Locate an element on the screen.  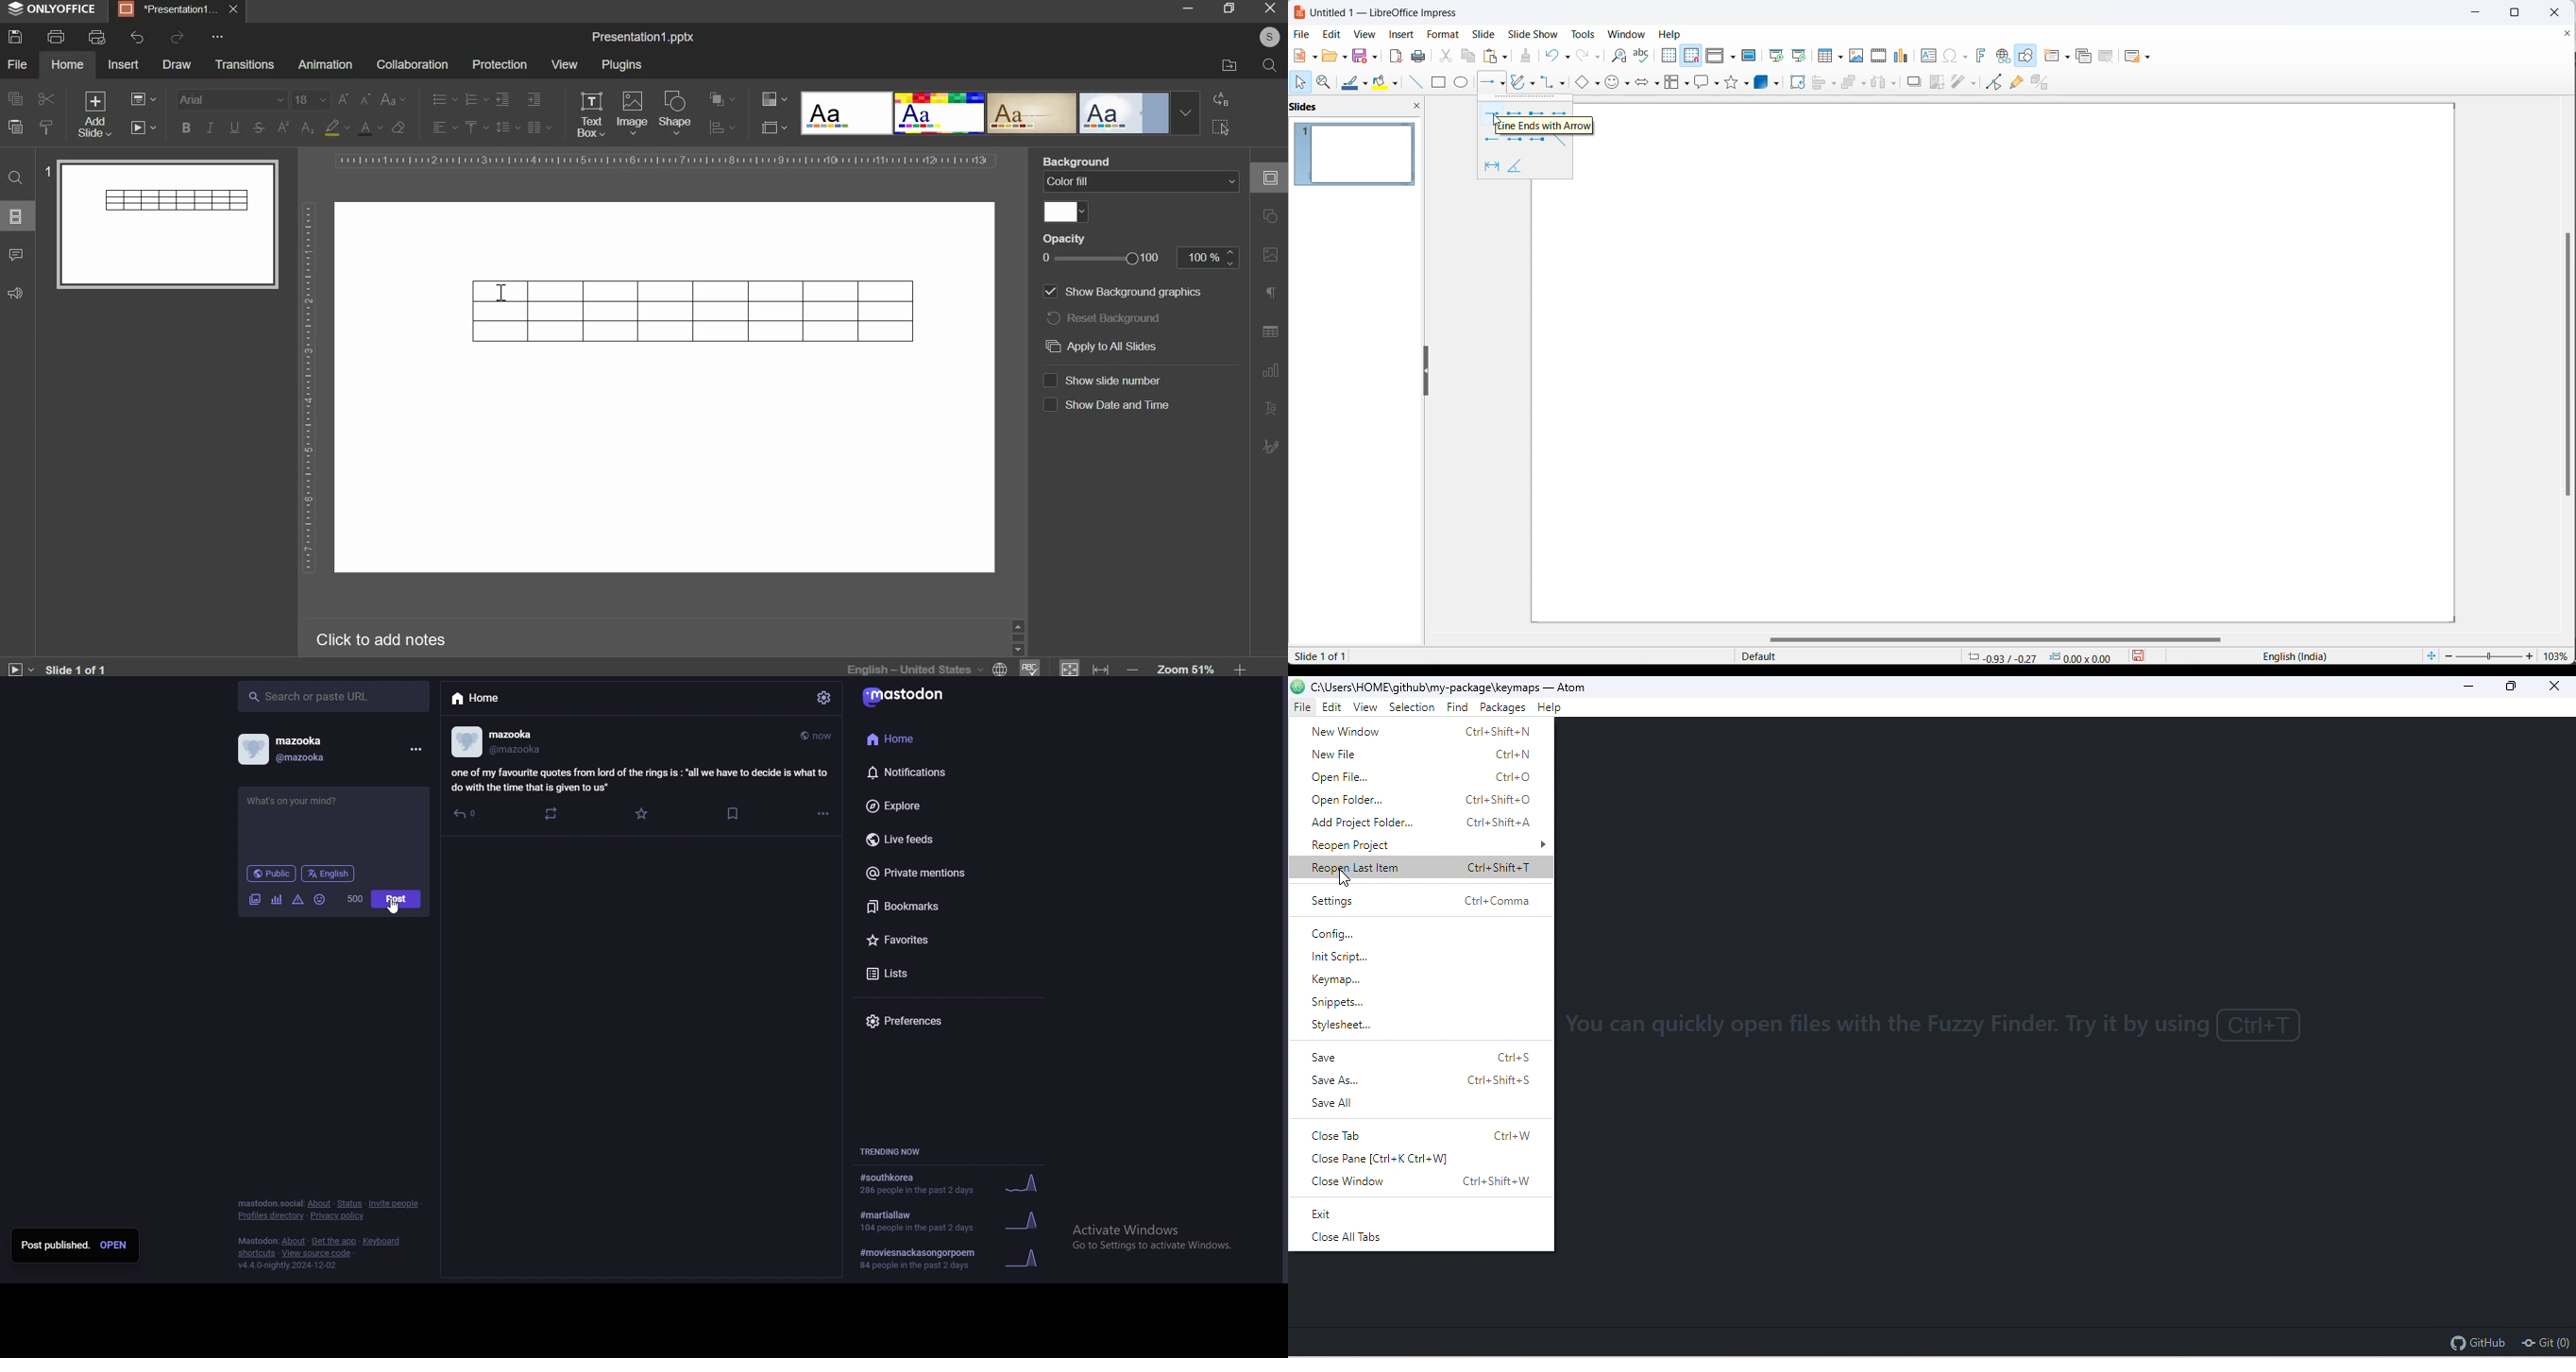
file is located at coordinates (1300, 34).